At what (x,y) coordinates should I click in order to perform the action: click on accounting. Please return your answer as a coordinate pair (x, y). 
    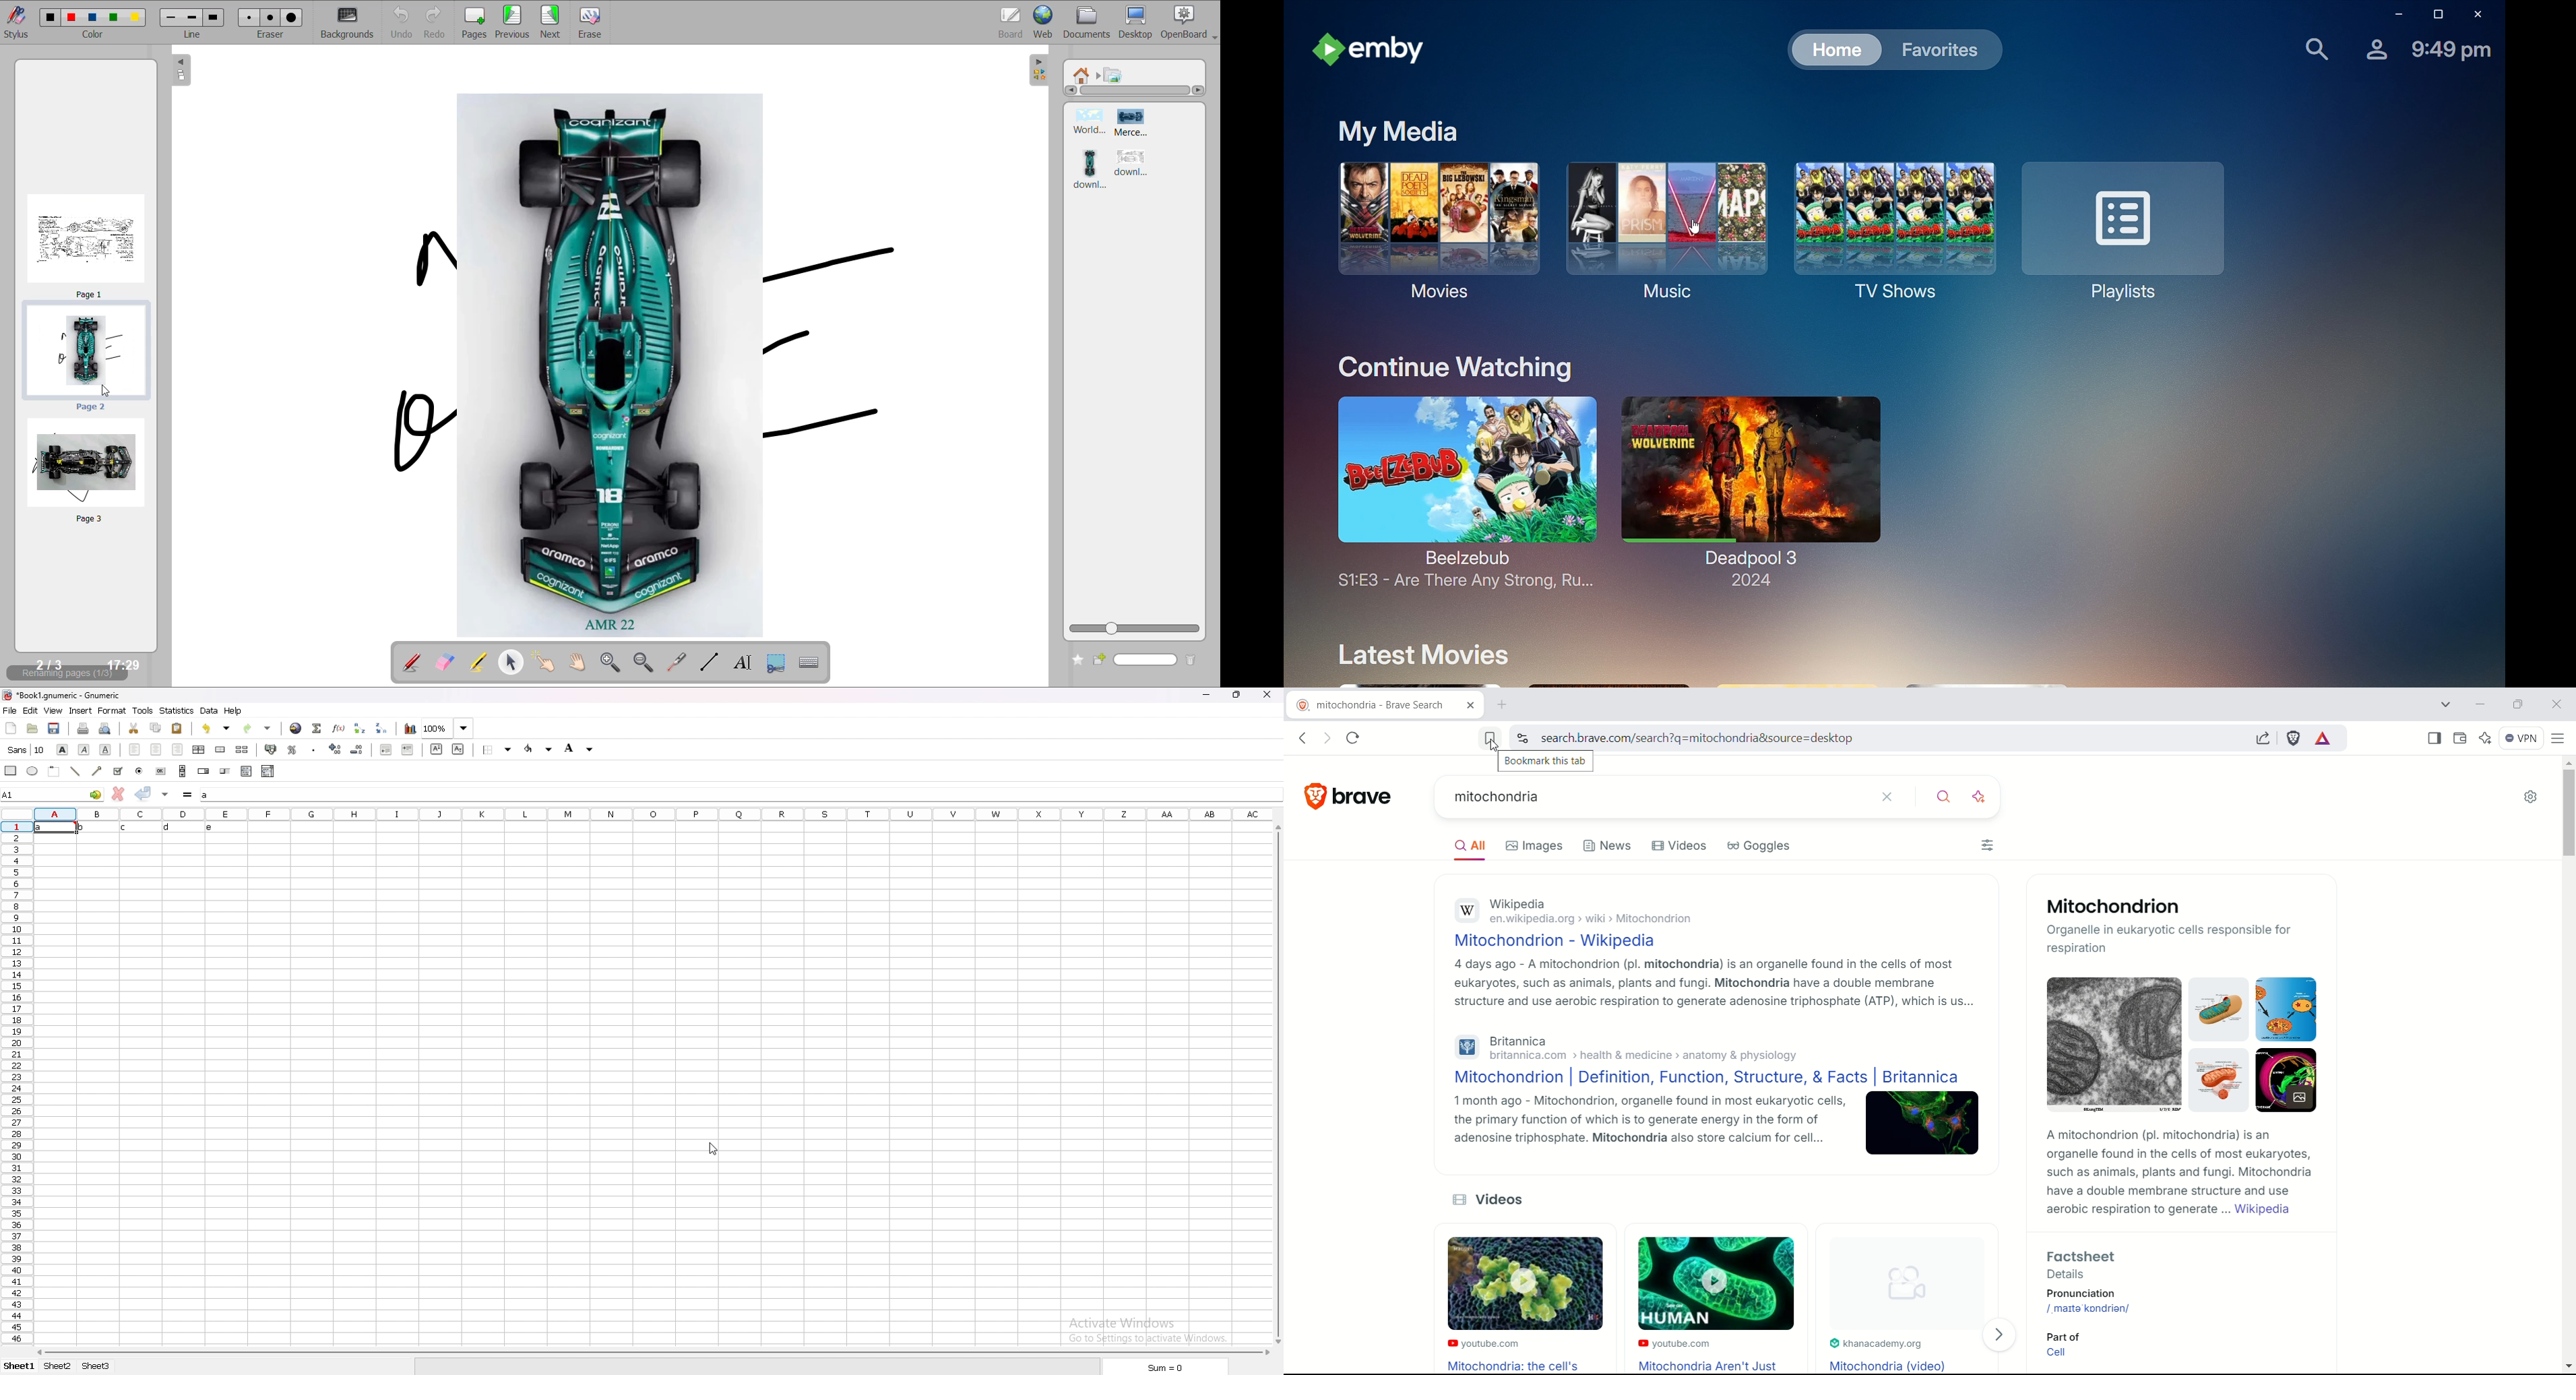
    Looking at the image, I should click on (271, 749).